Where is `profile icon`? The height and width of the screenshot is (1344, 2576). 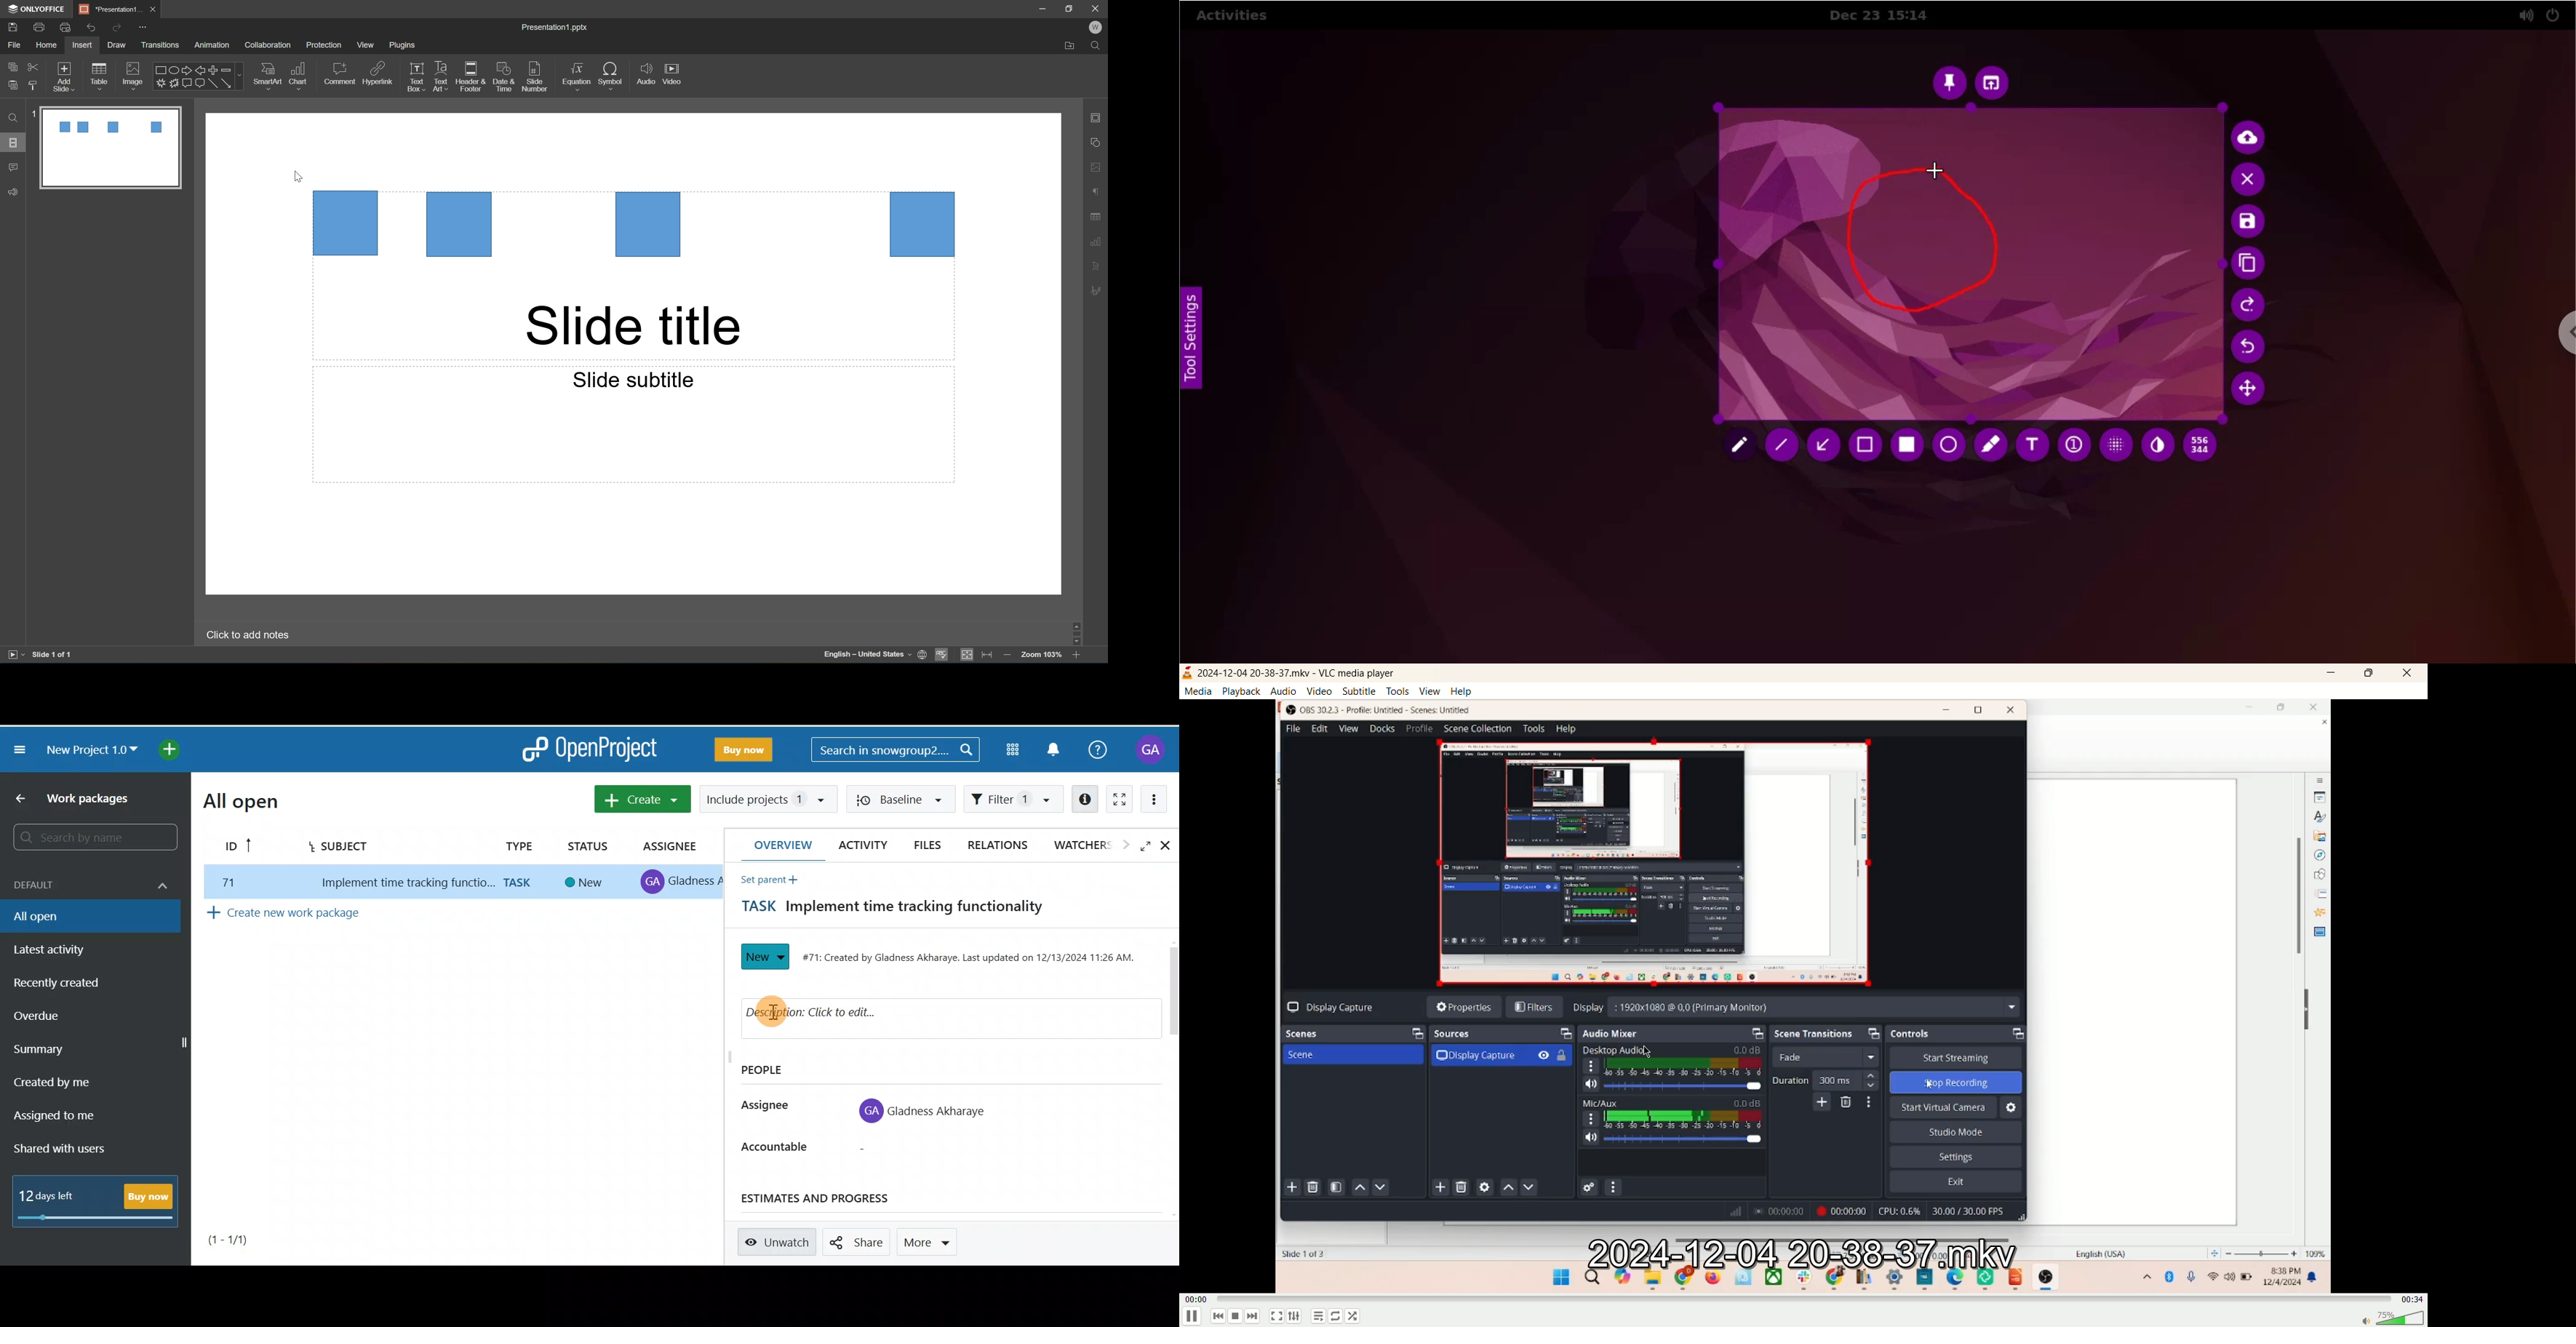
profile icon is located at coordinates (871, 1111).